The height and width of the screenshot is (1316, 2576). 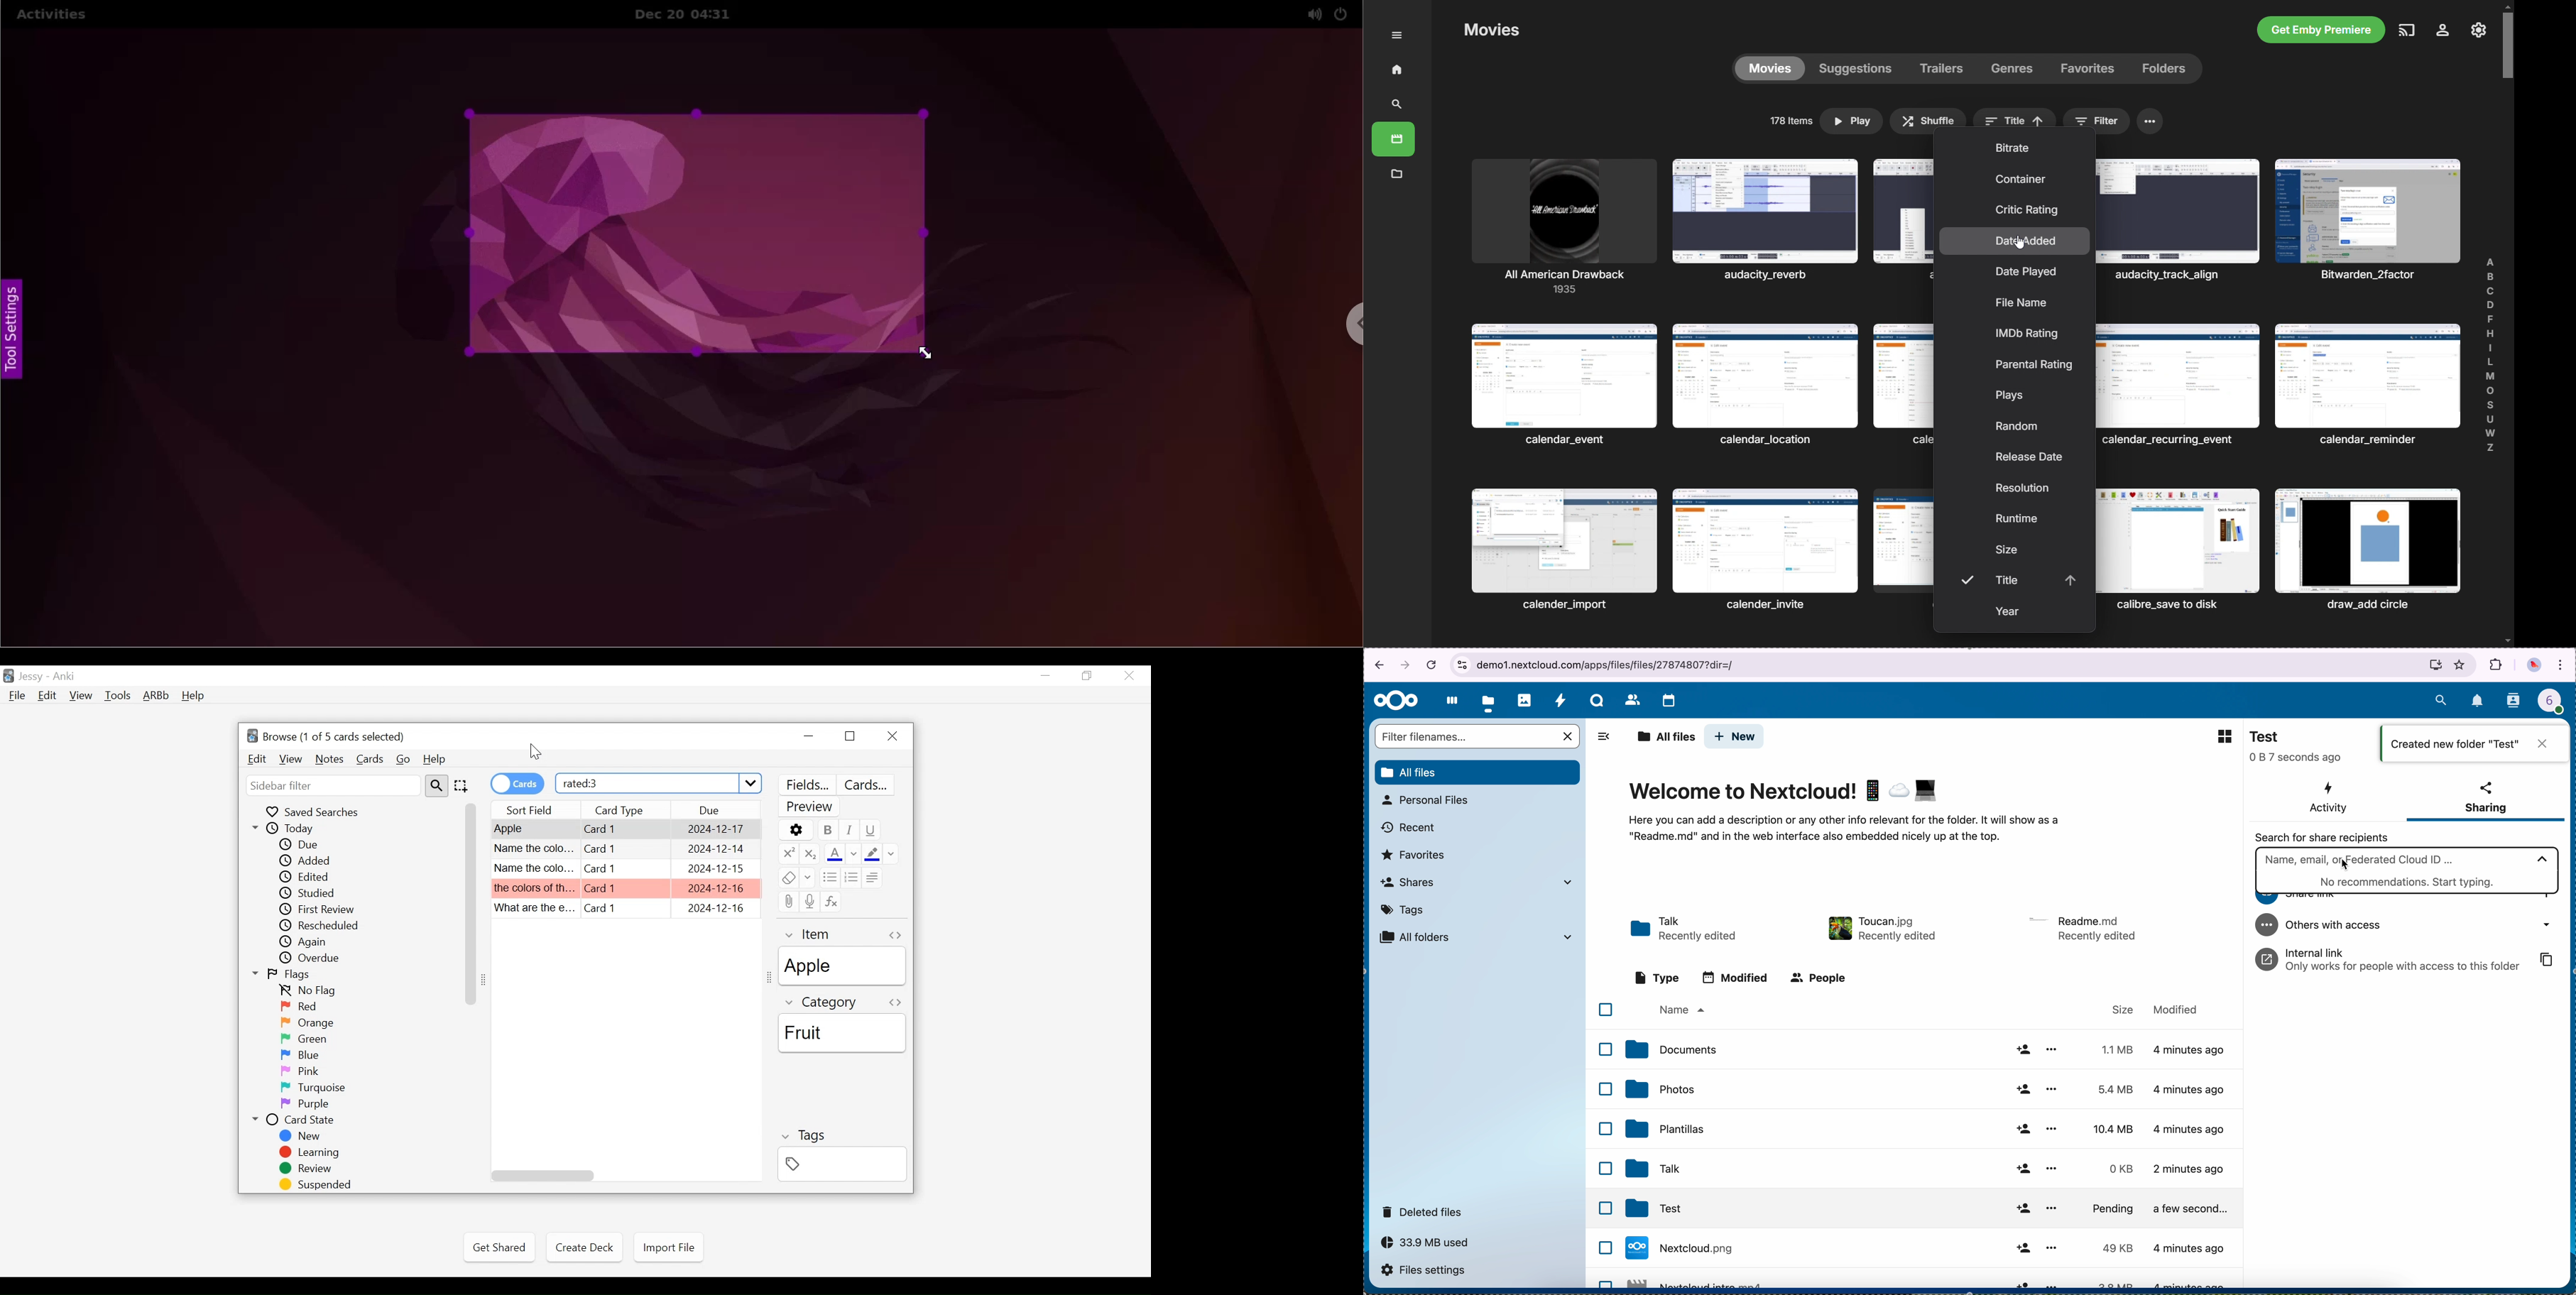 What do you see at coordinates (830, 901) in the screenshot?
I see `Equations` at bounding box center [830, 901].